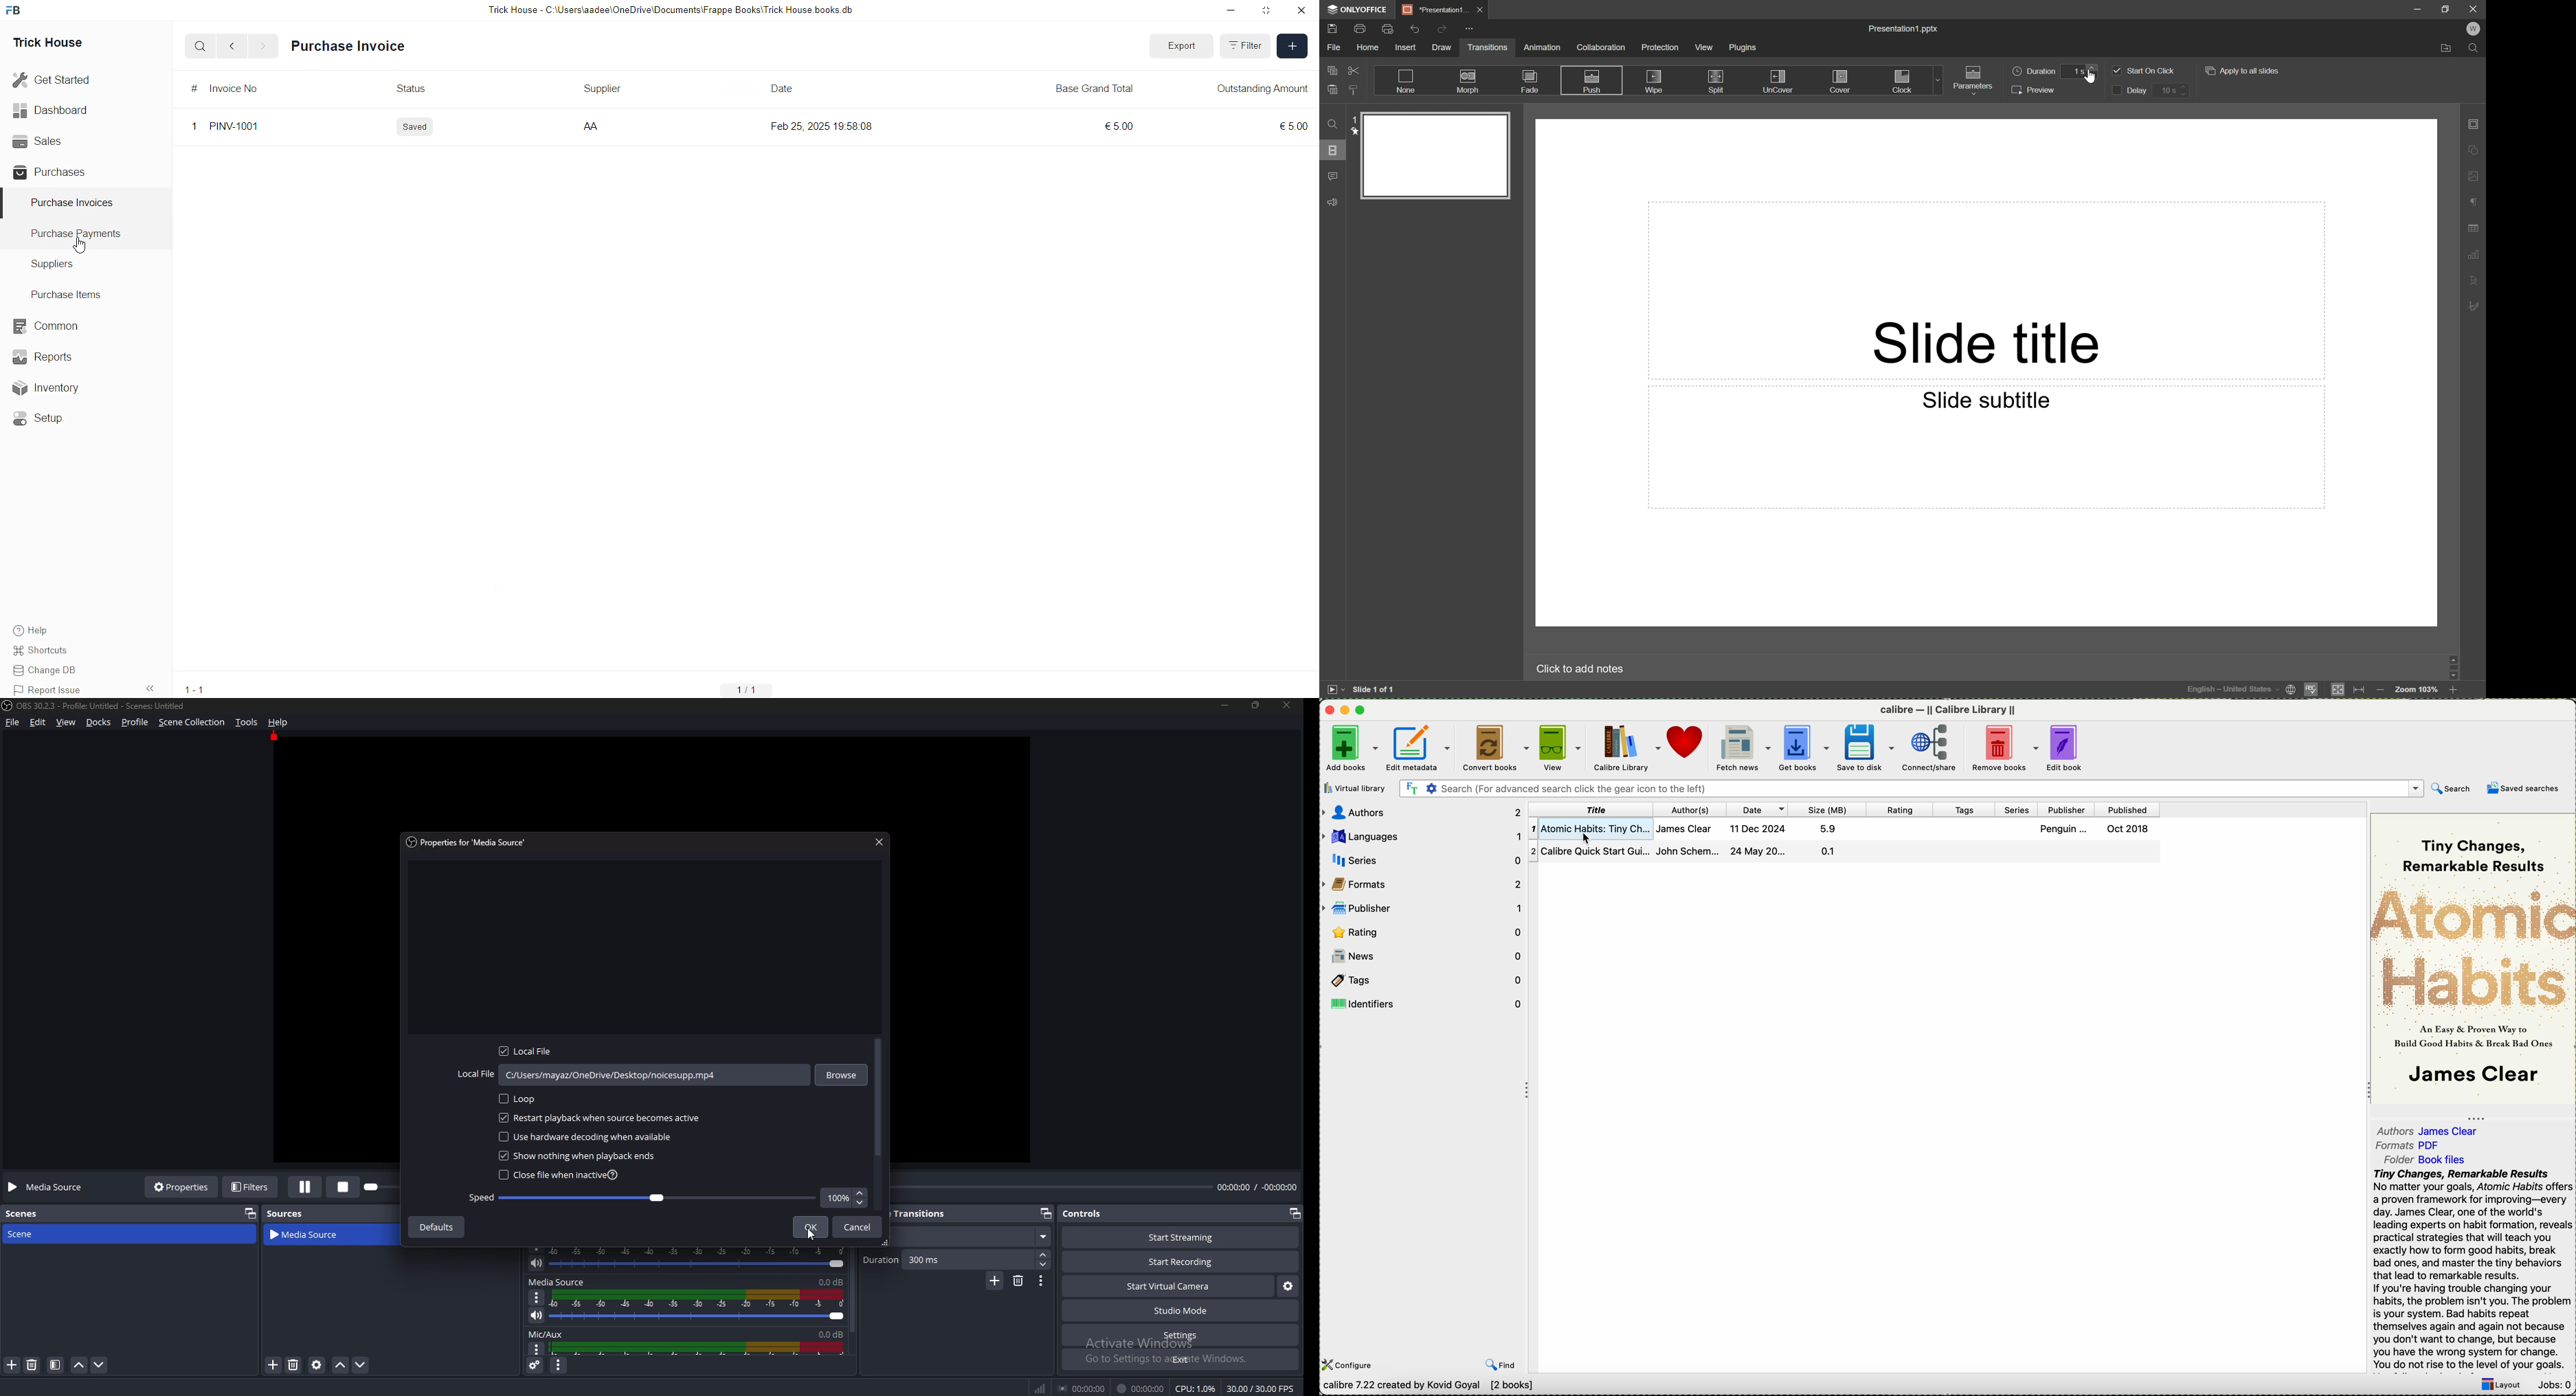 The width and height of the screenshot is (2576, 1400). What do you see at coordinates (1868, 749) in the screenshot?
I see `save to disk` at bounding box center [1868, 749].